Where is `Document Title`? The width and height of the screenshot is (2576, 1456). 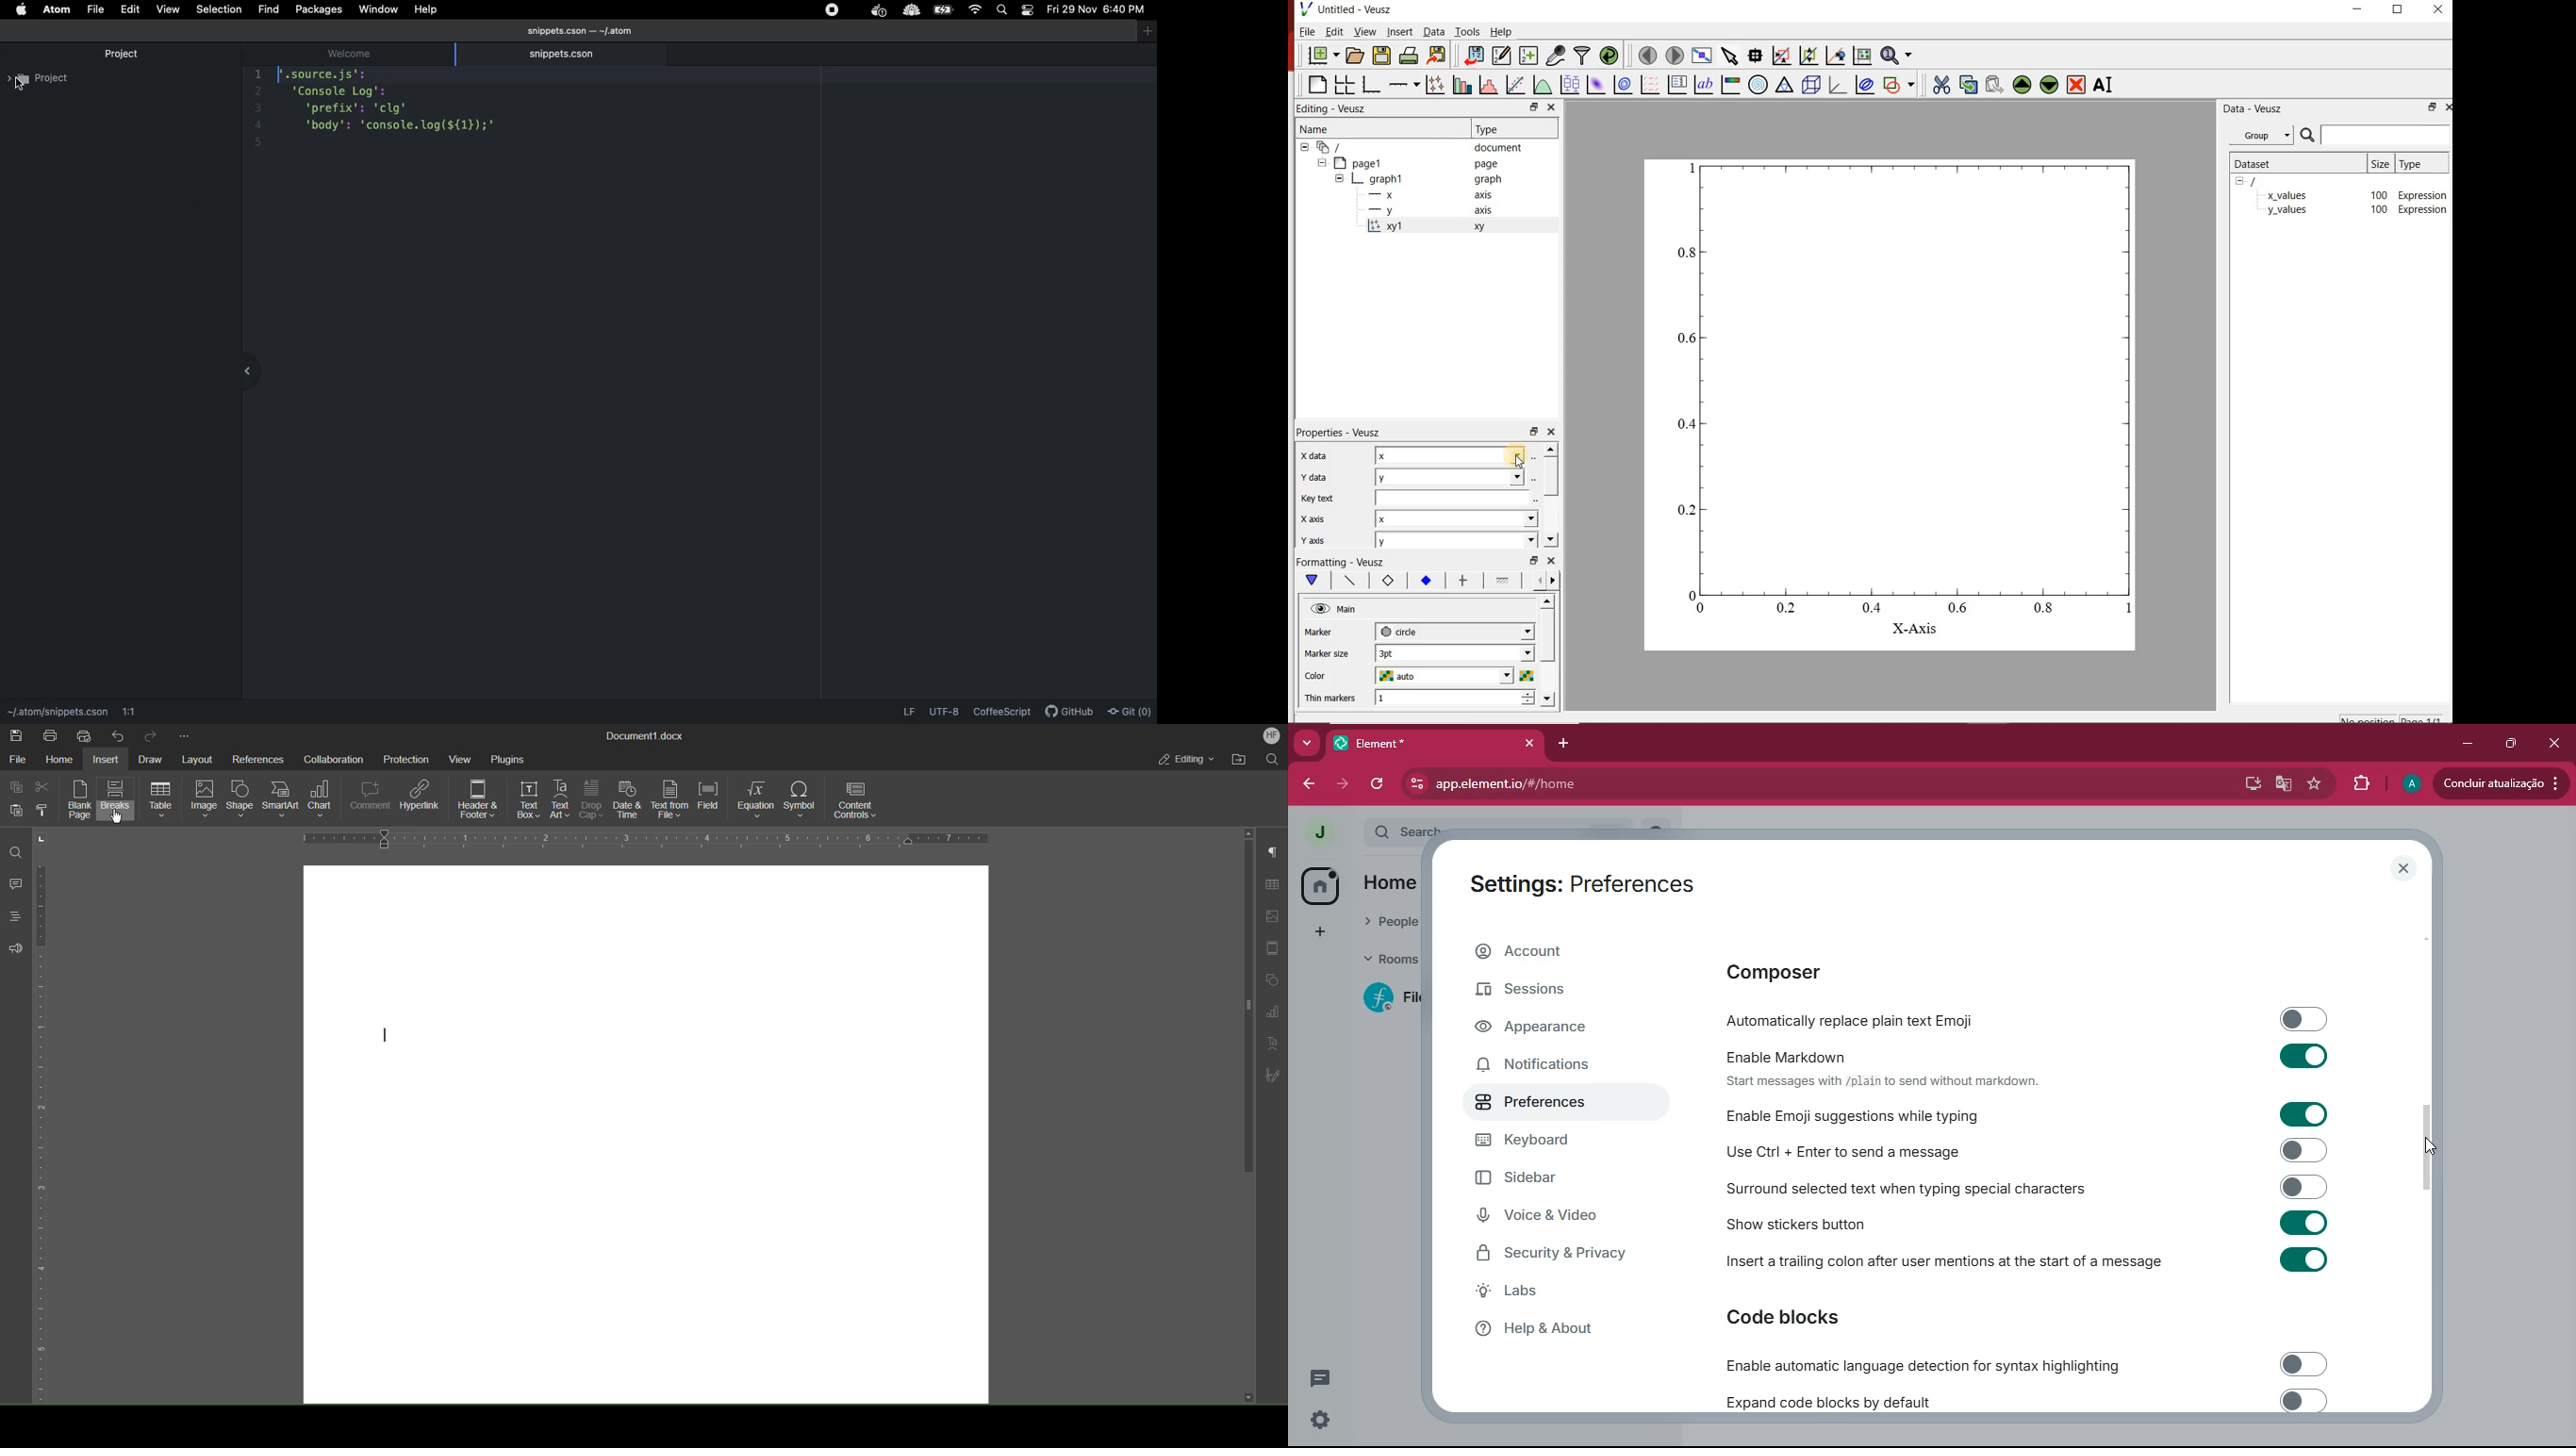
Document Title is located at coordinates (641, 735).